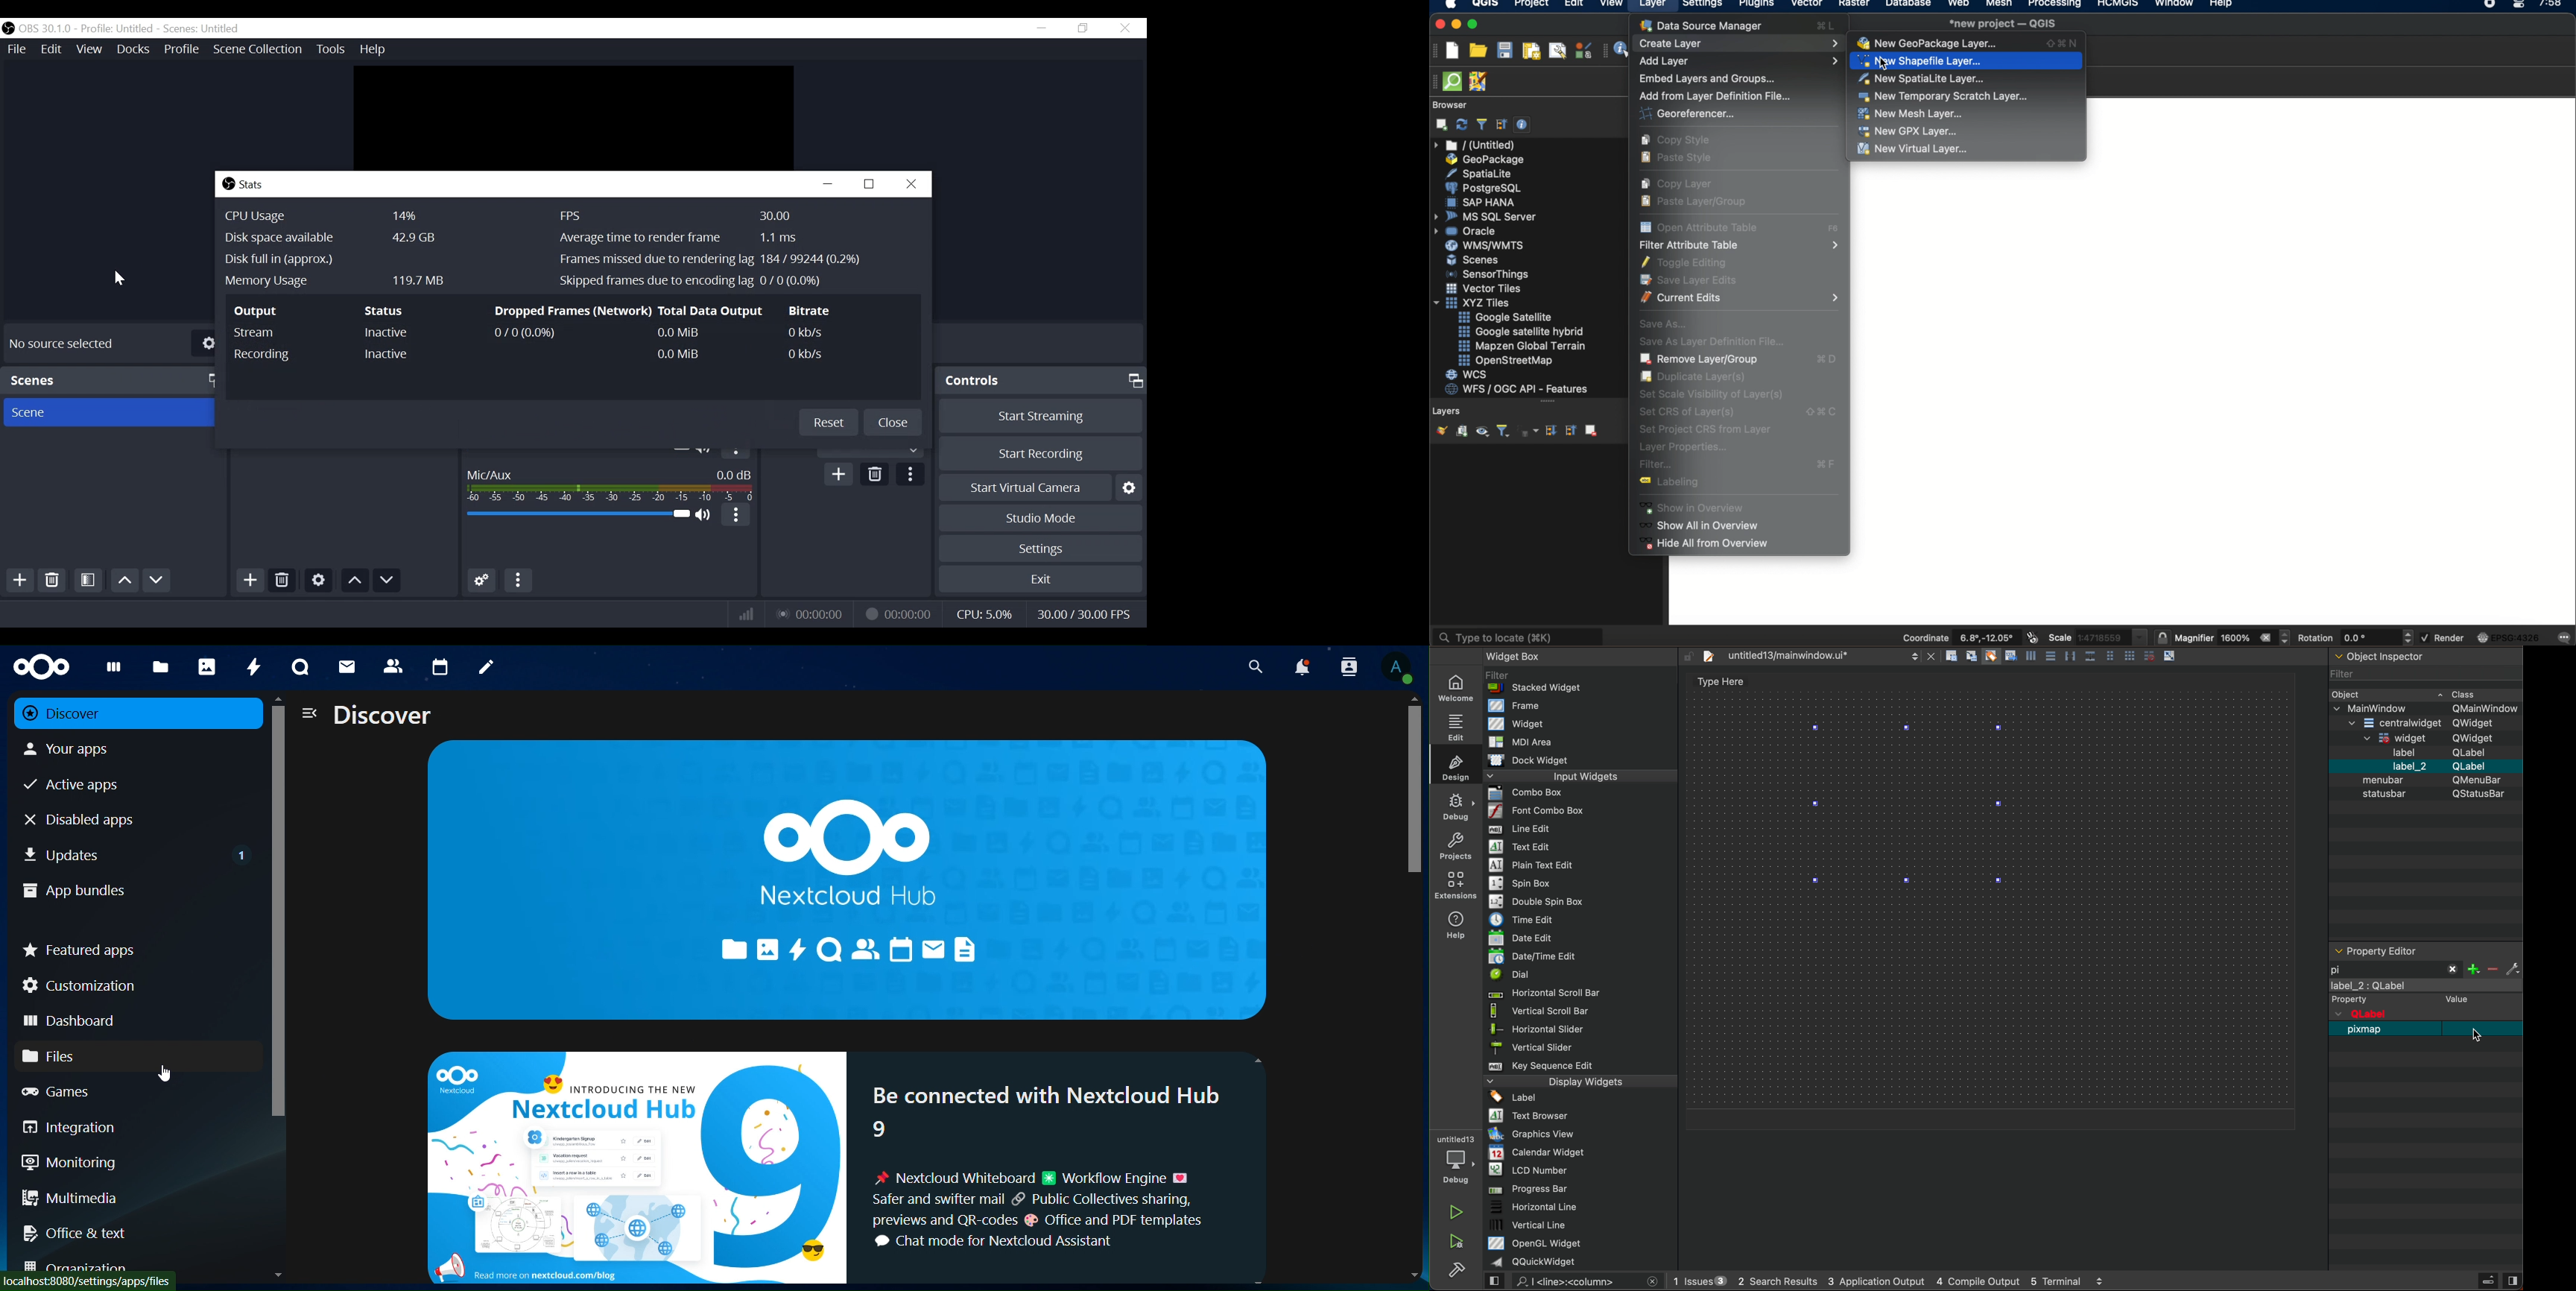 The image size is (2576, 1316). What do you see at coordinates (870, 184) in the screenshot?
I see `Restore` at bounding box center [870, 184].